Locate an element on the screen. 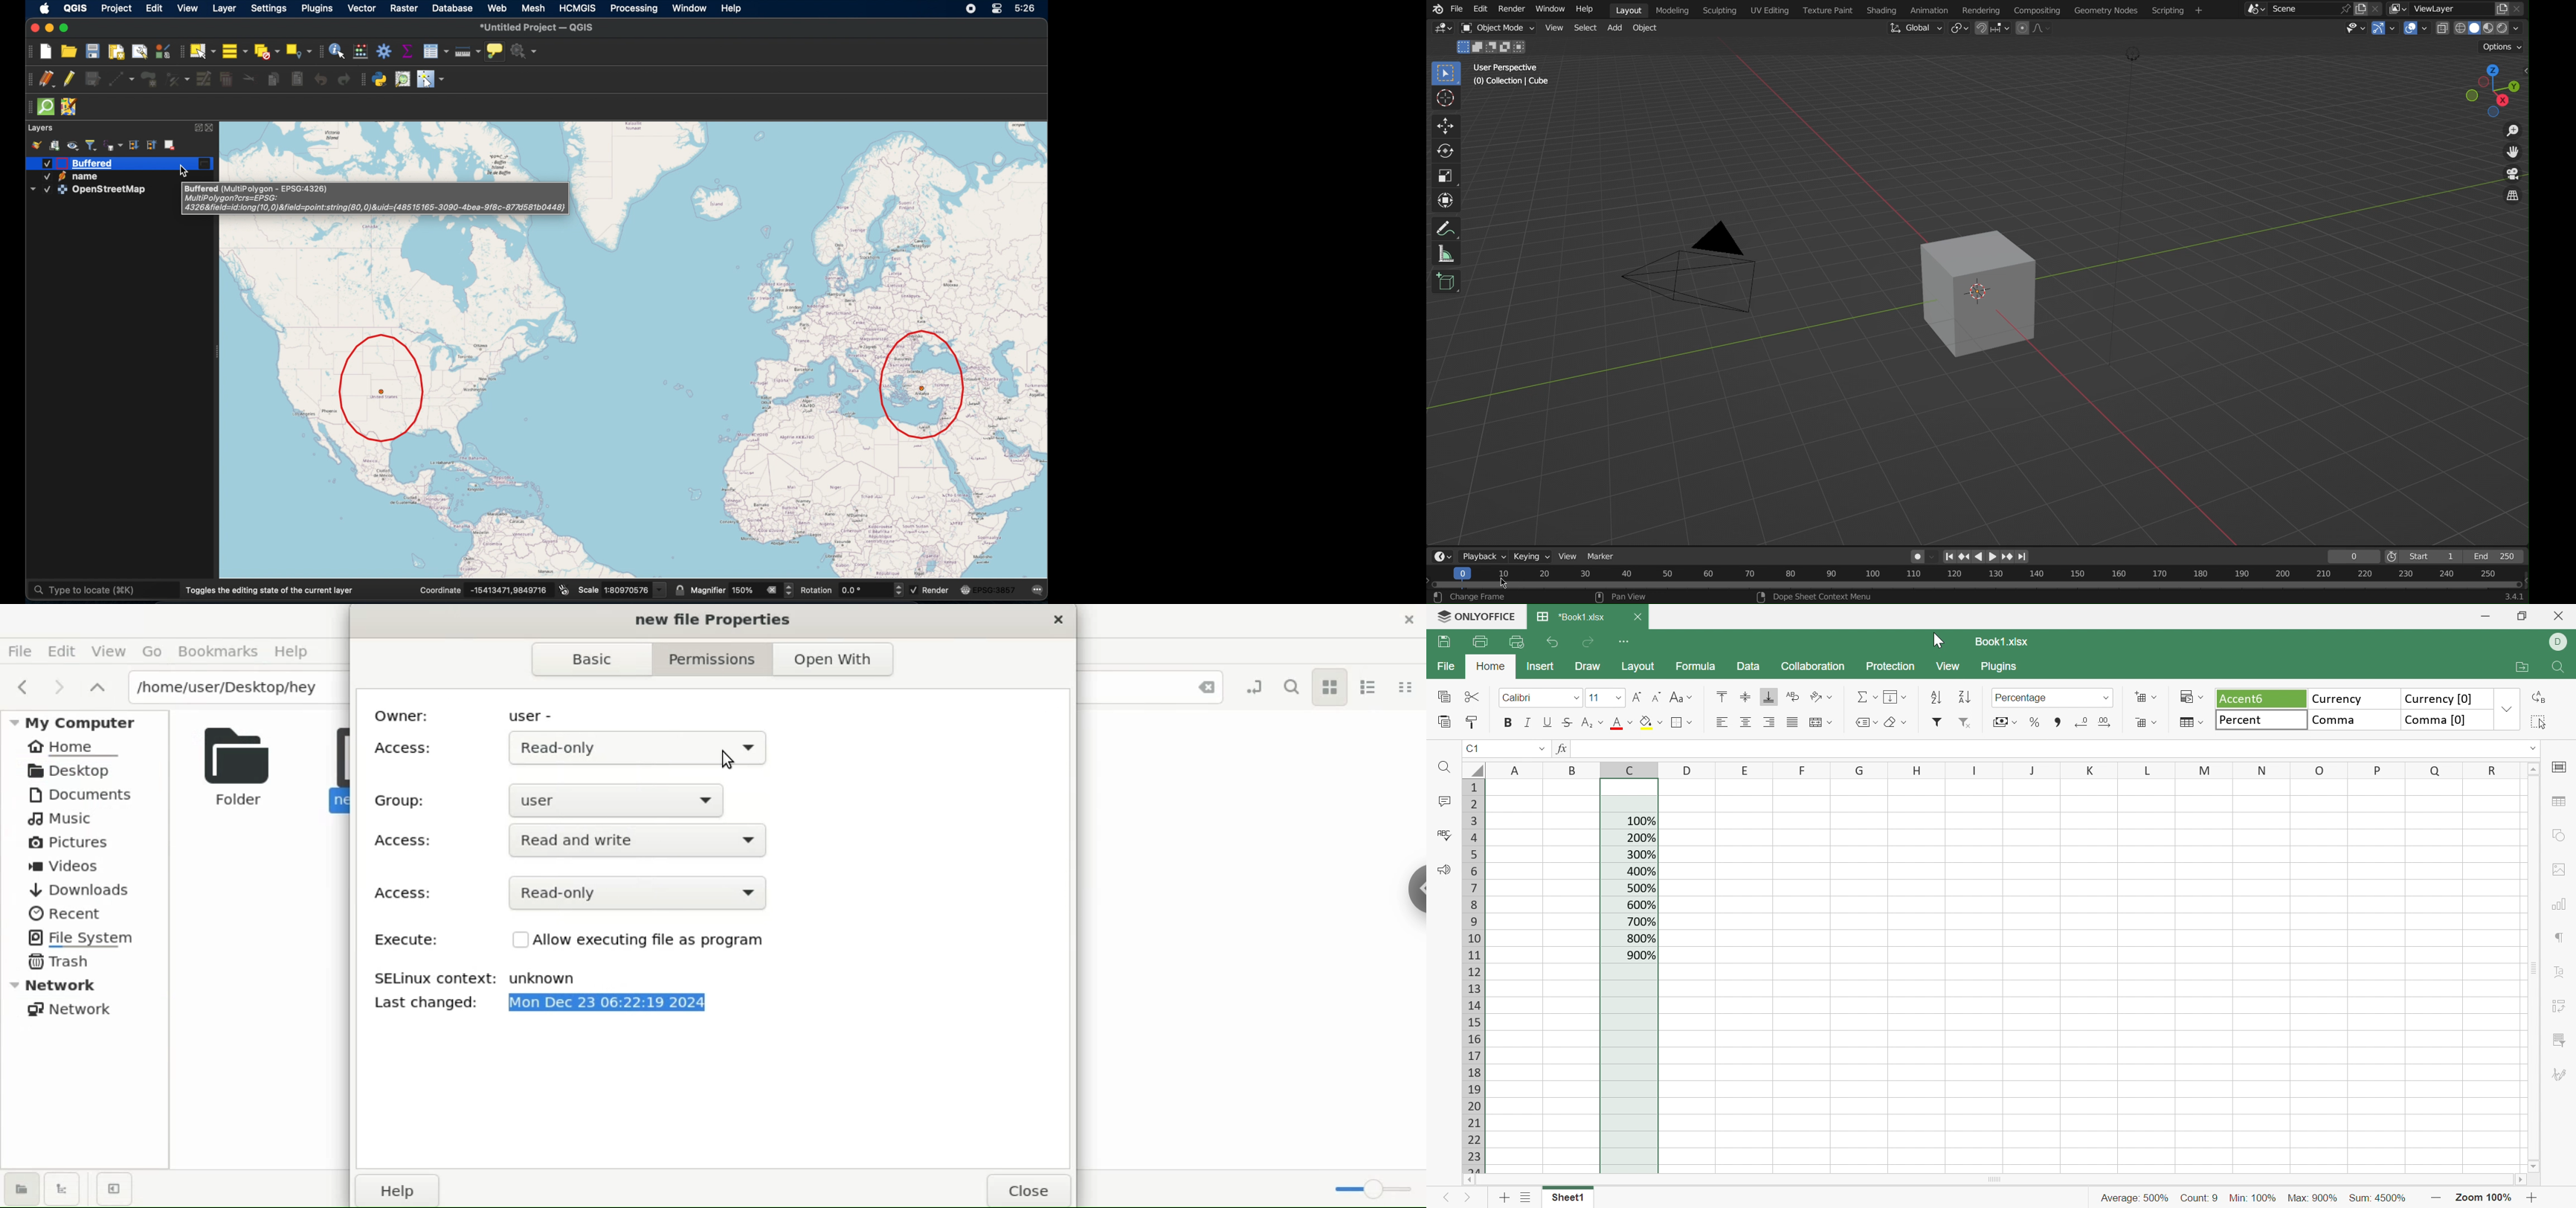  Drop Down is located at coordinates (1541, 749).